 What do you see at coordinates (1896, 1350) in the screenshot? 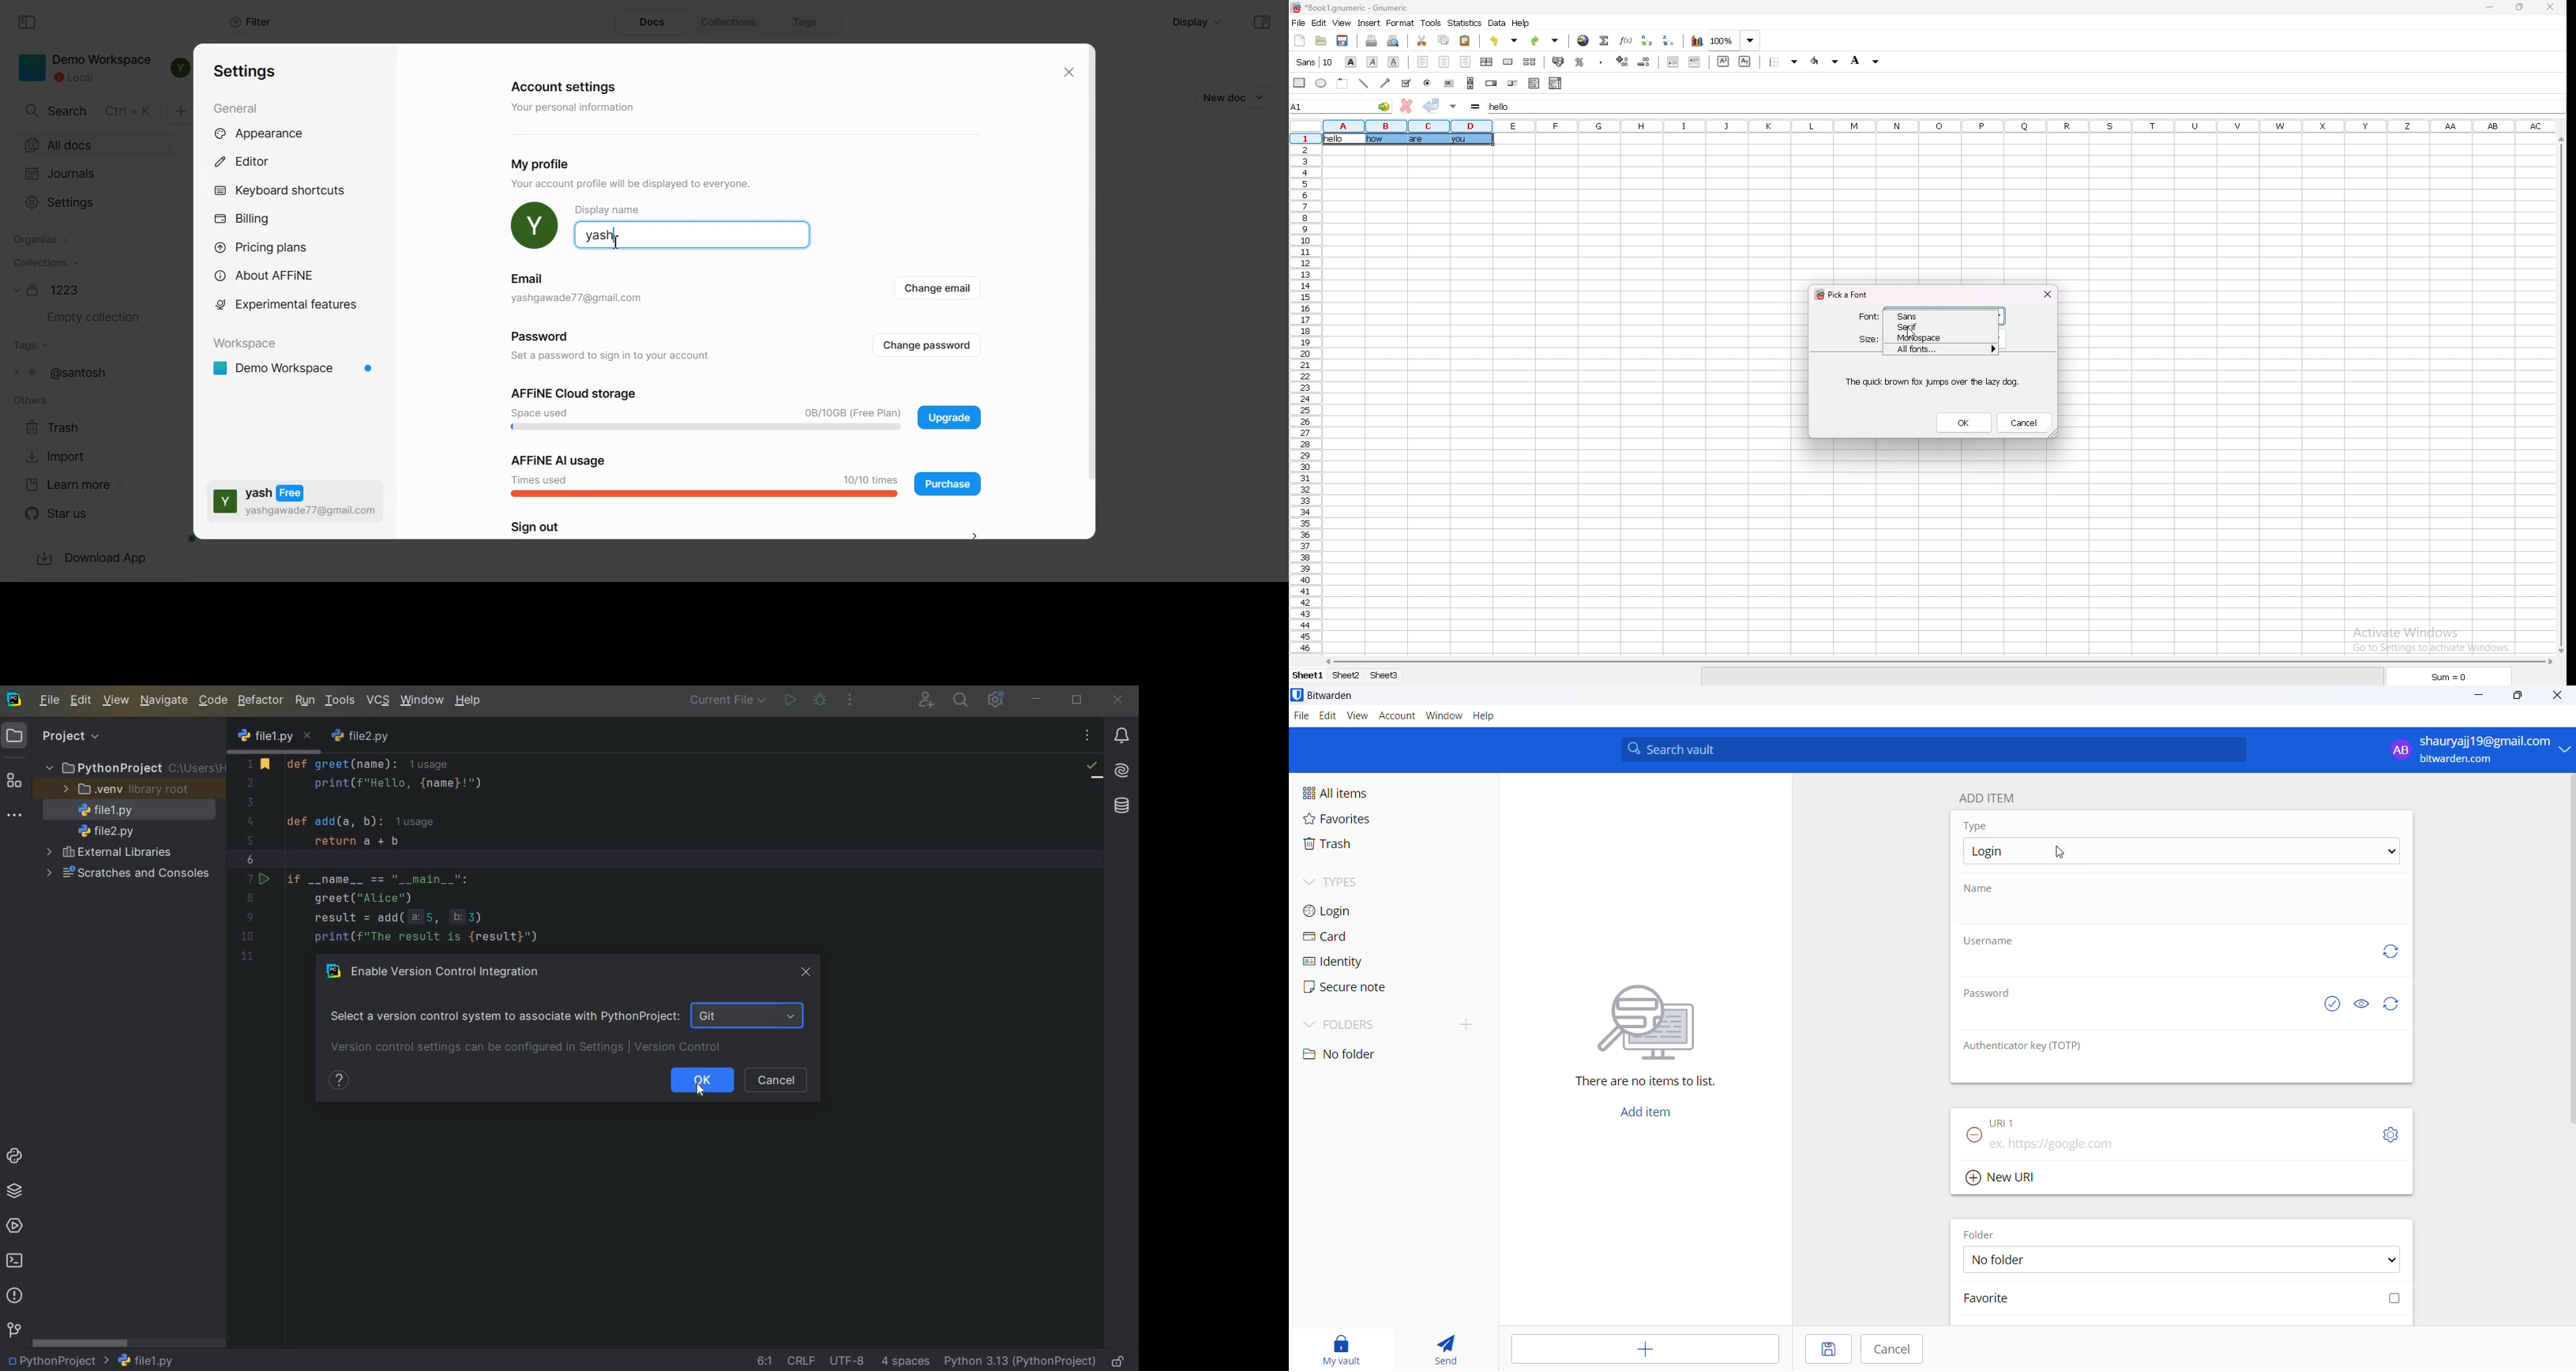
I see `cancel` at bounding box center [1896, 1350].